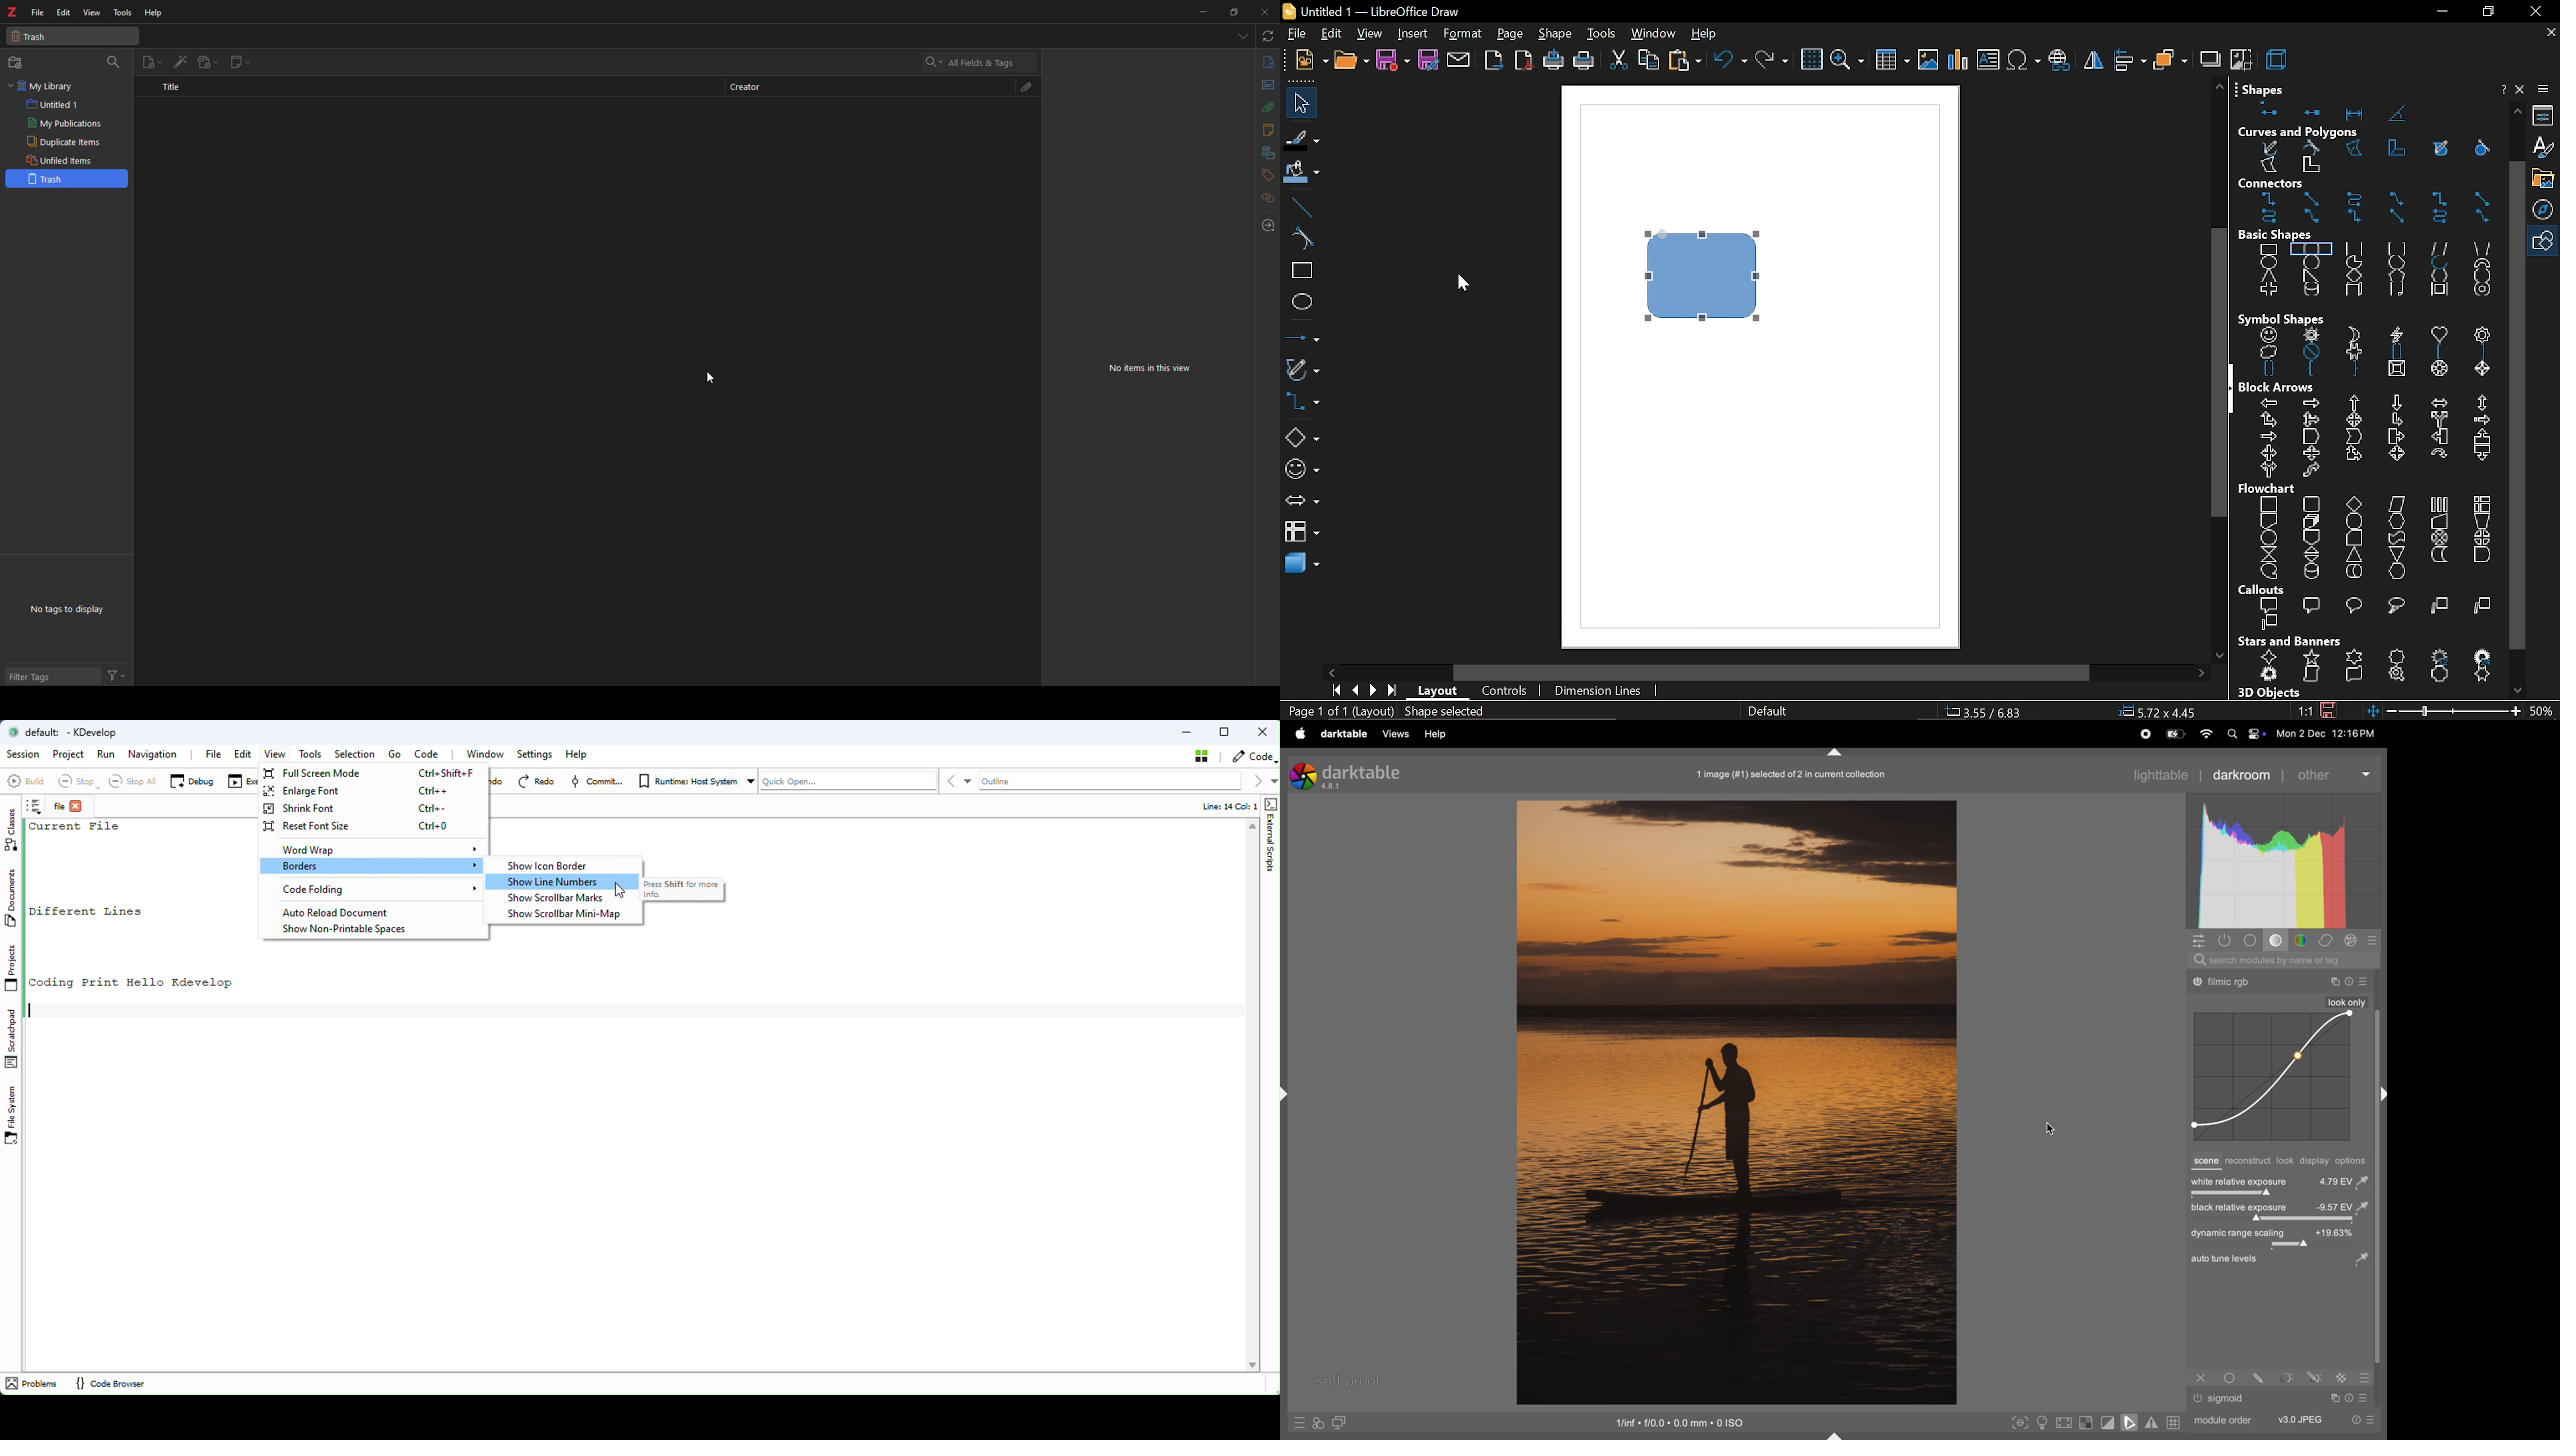  I want to click on searchbar, so click(2284, 960).